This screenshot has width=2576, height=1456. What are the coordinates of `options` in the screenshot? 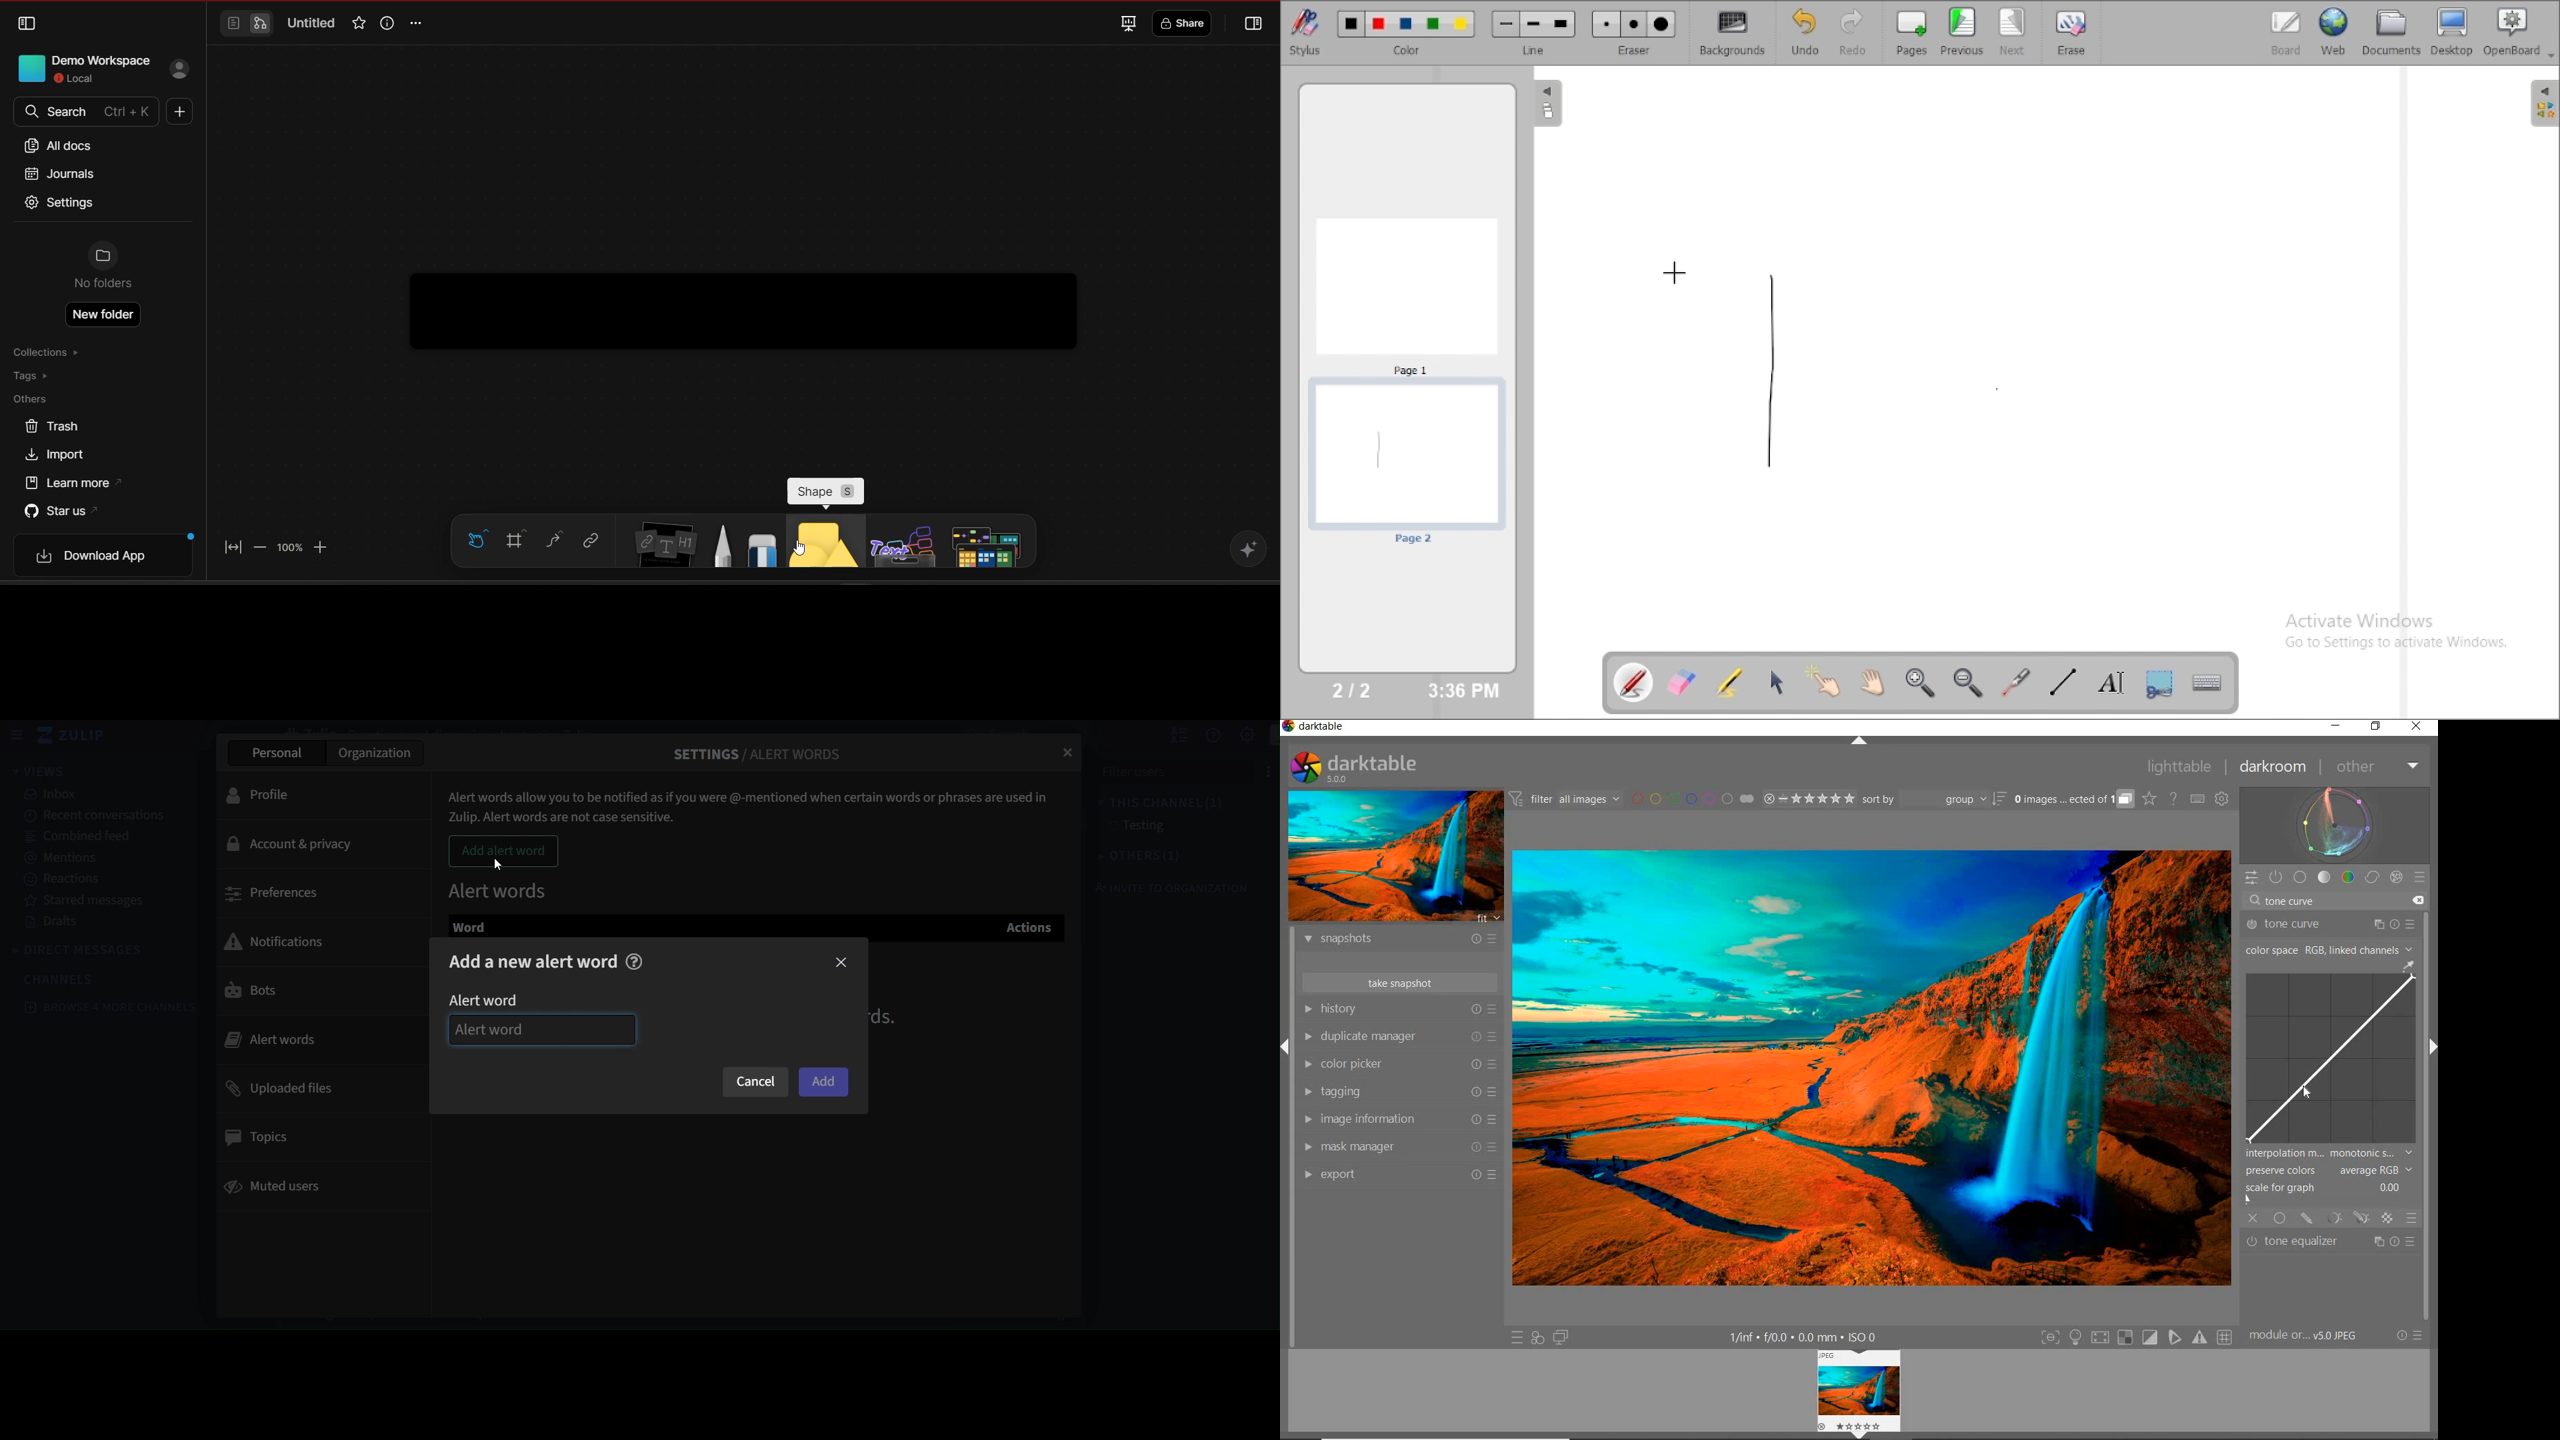 It's located at (1255, 770).